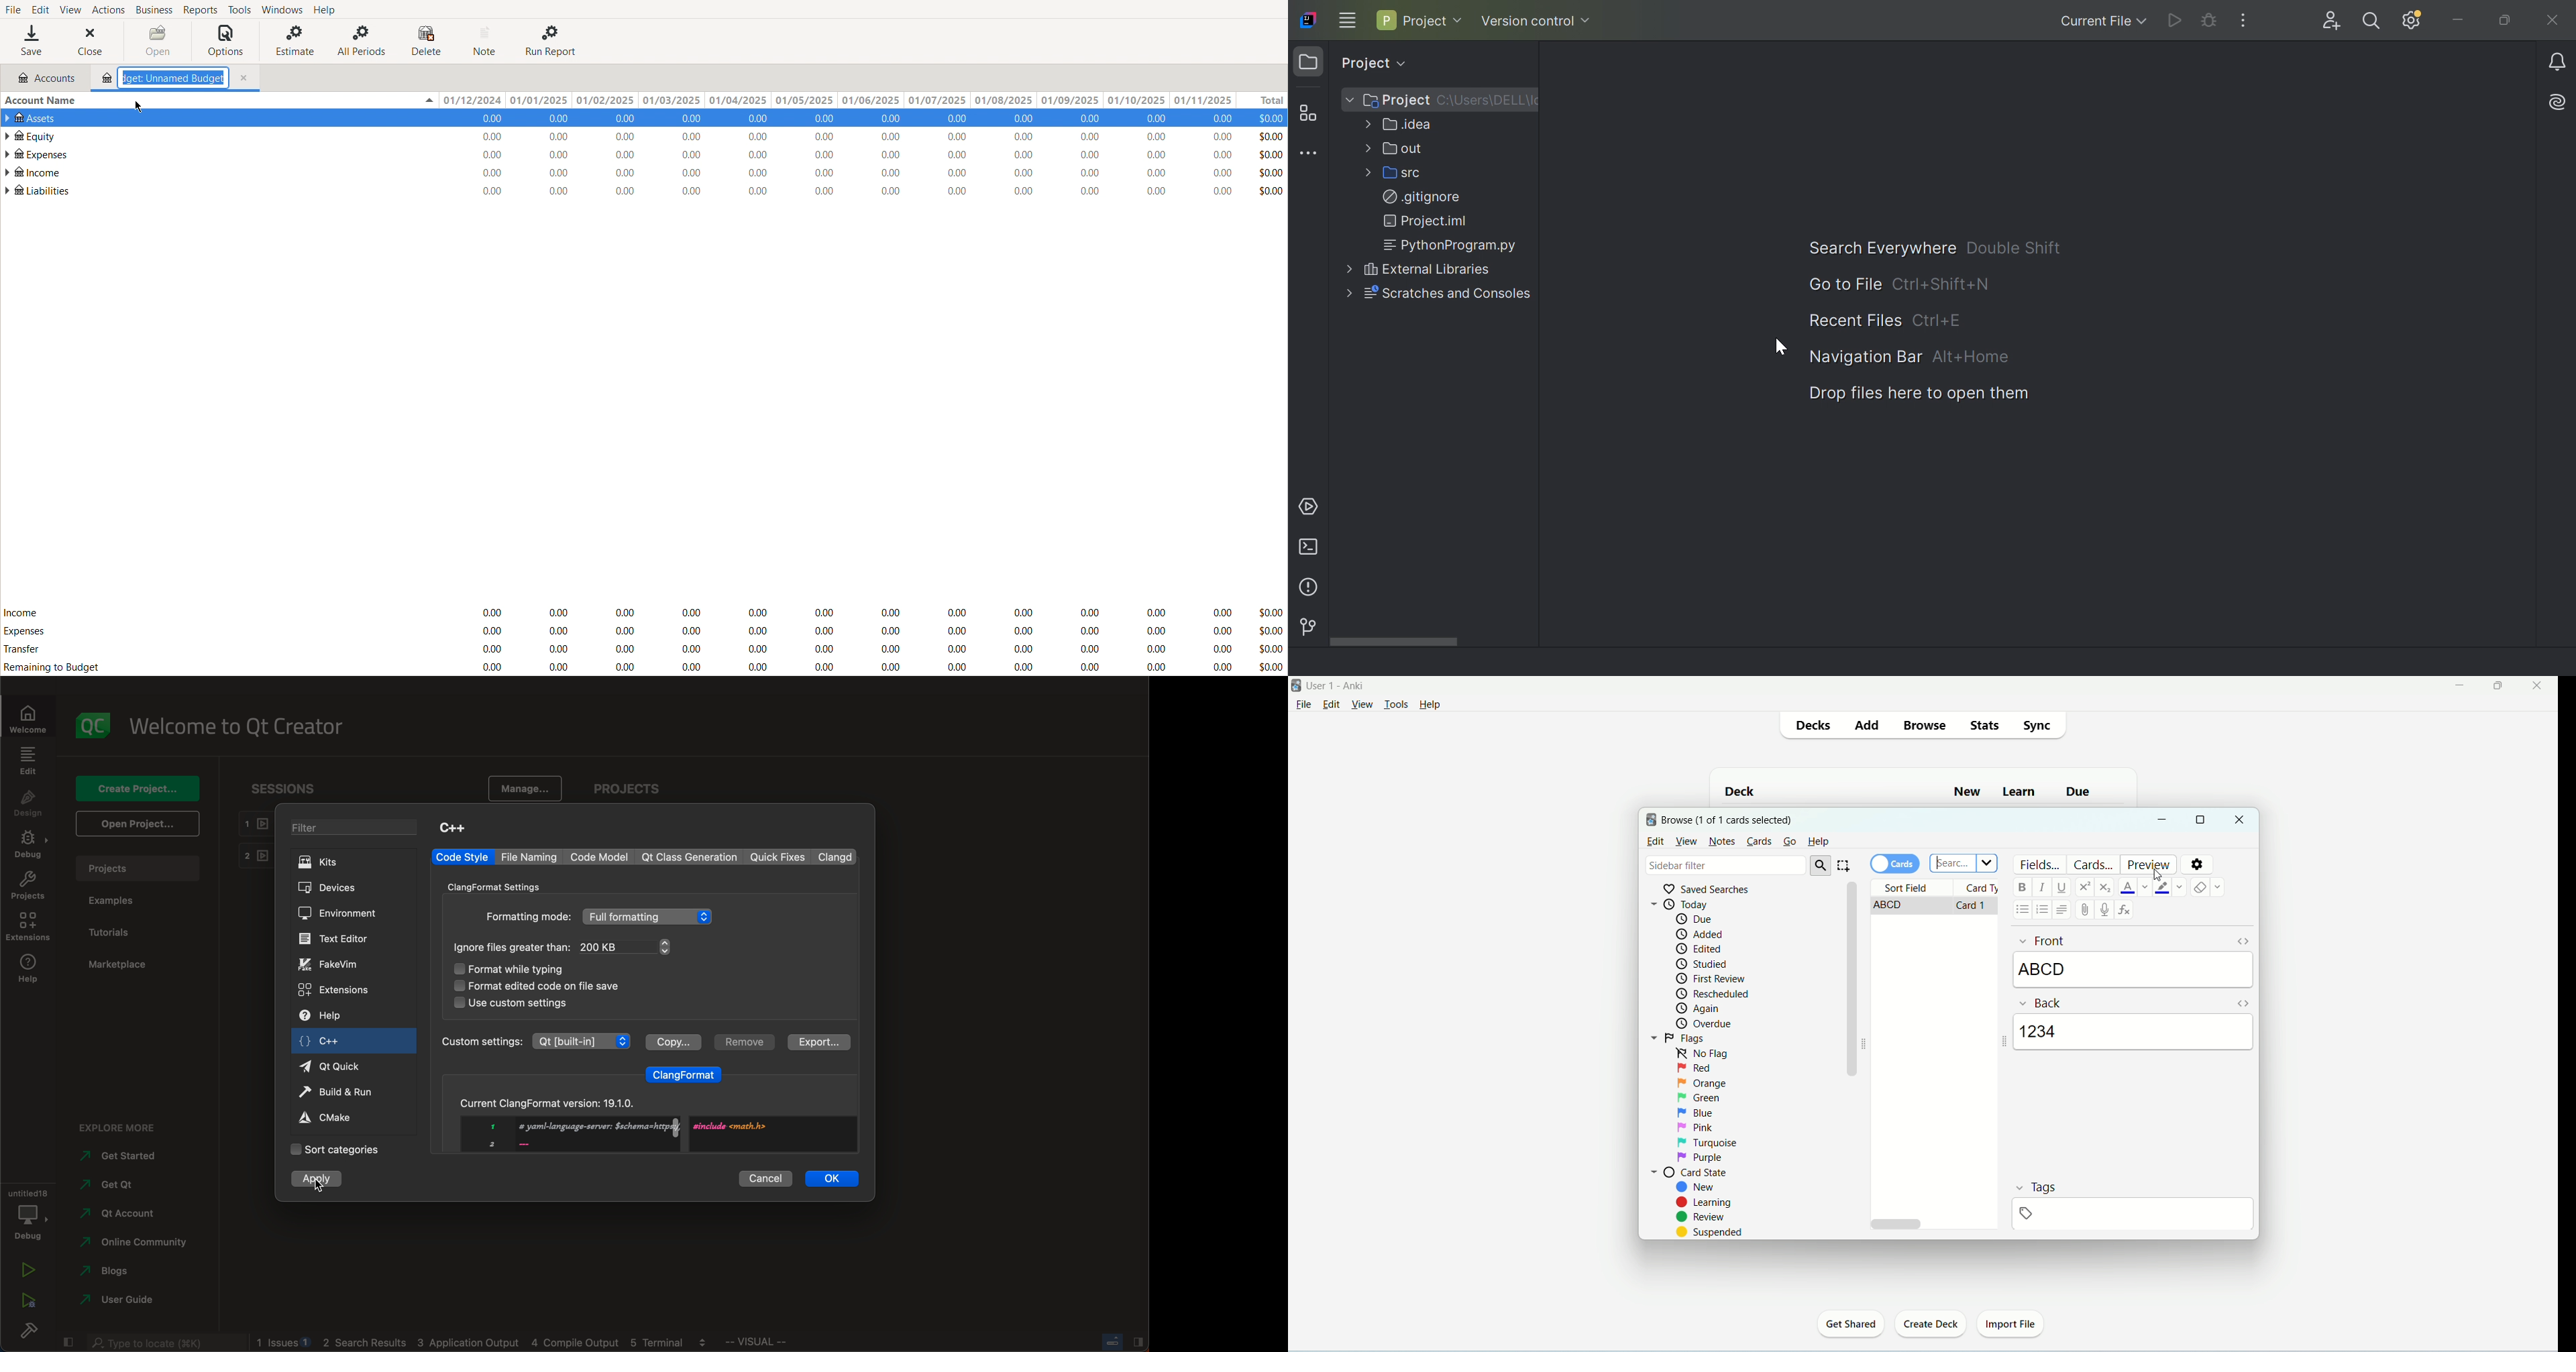 The width and height of the screenshot is (2576, 1372). I want to click on file, so click(1303, 707).